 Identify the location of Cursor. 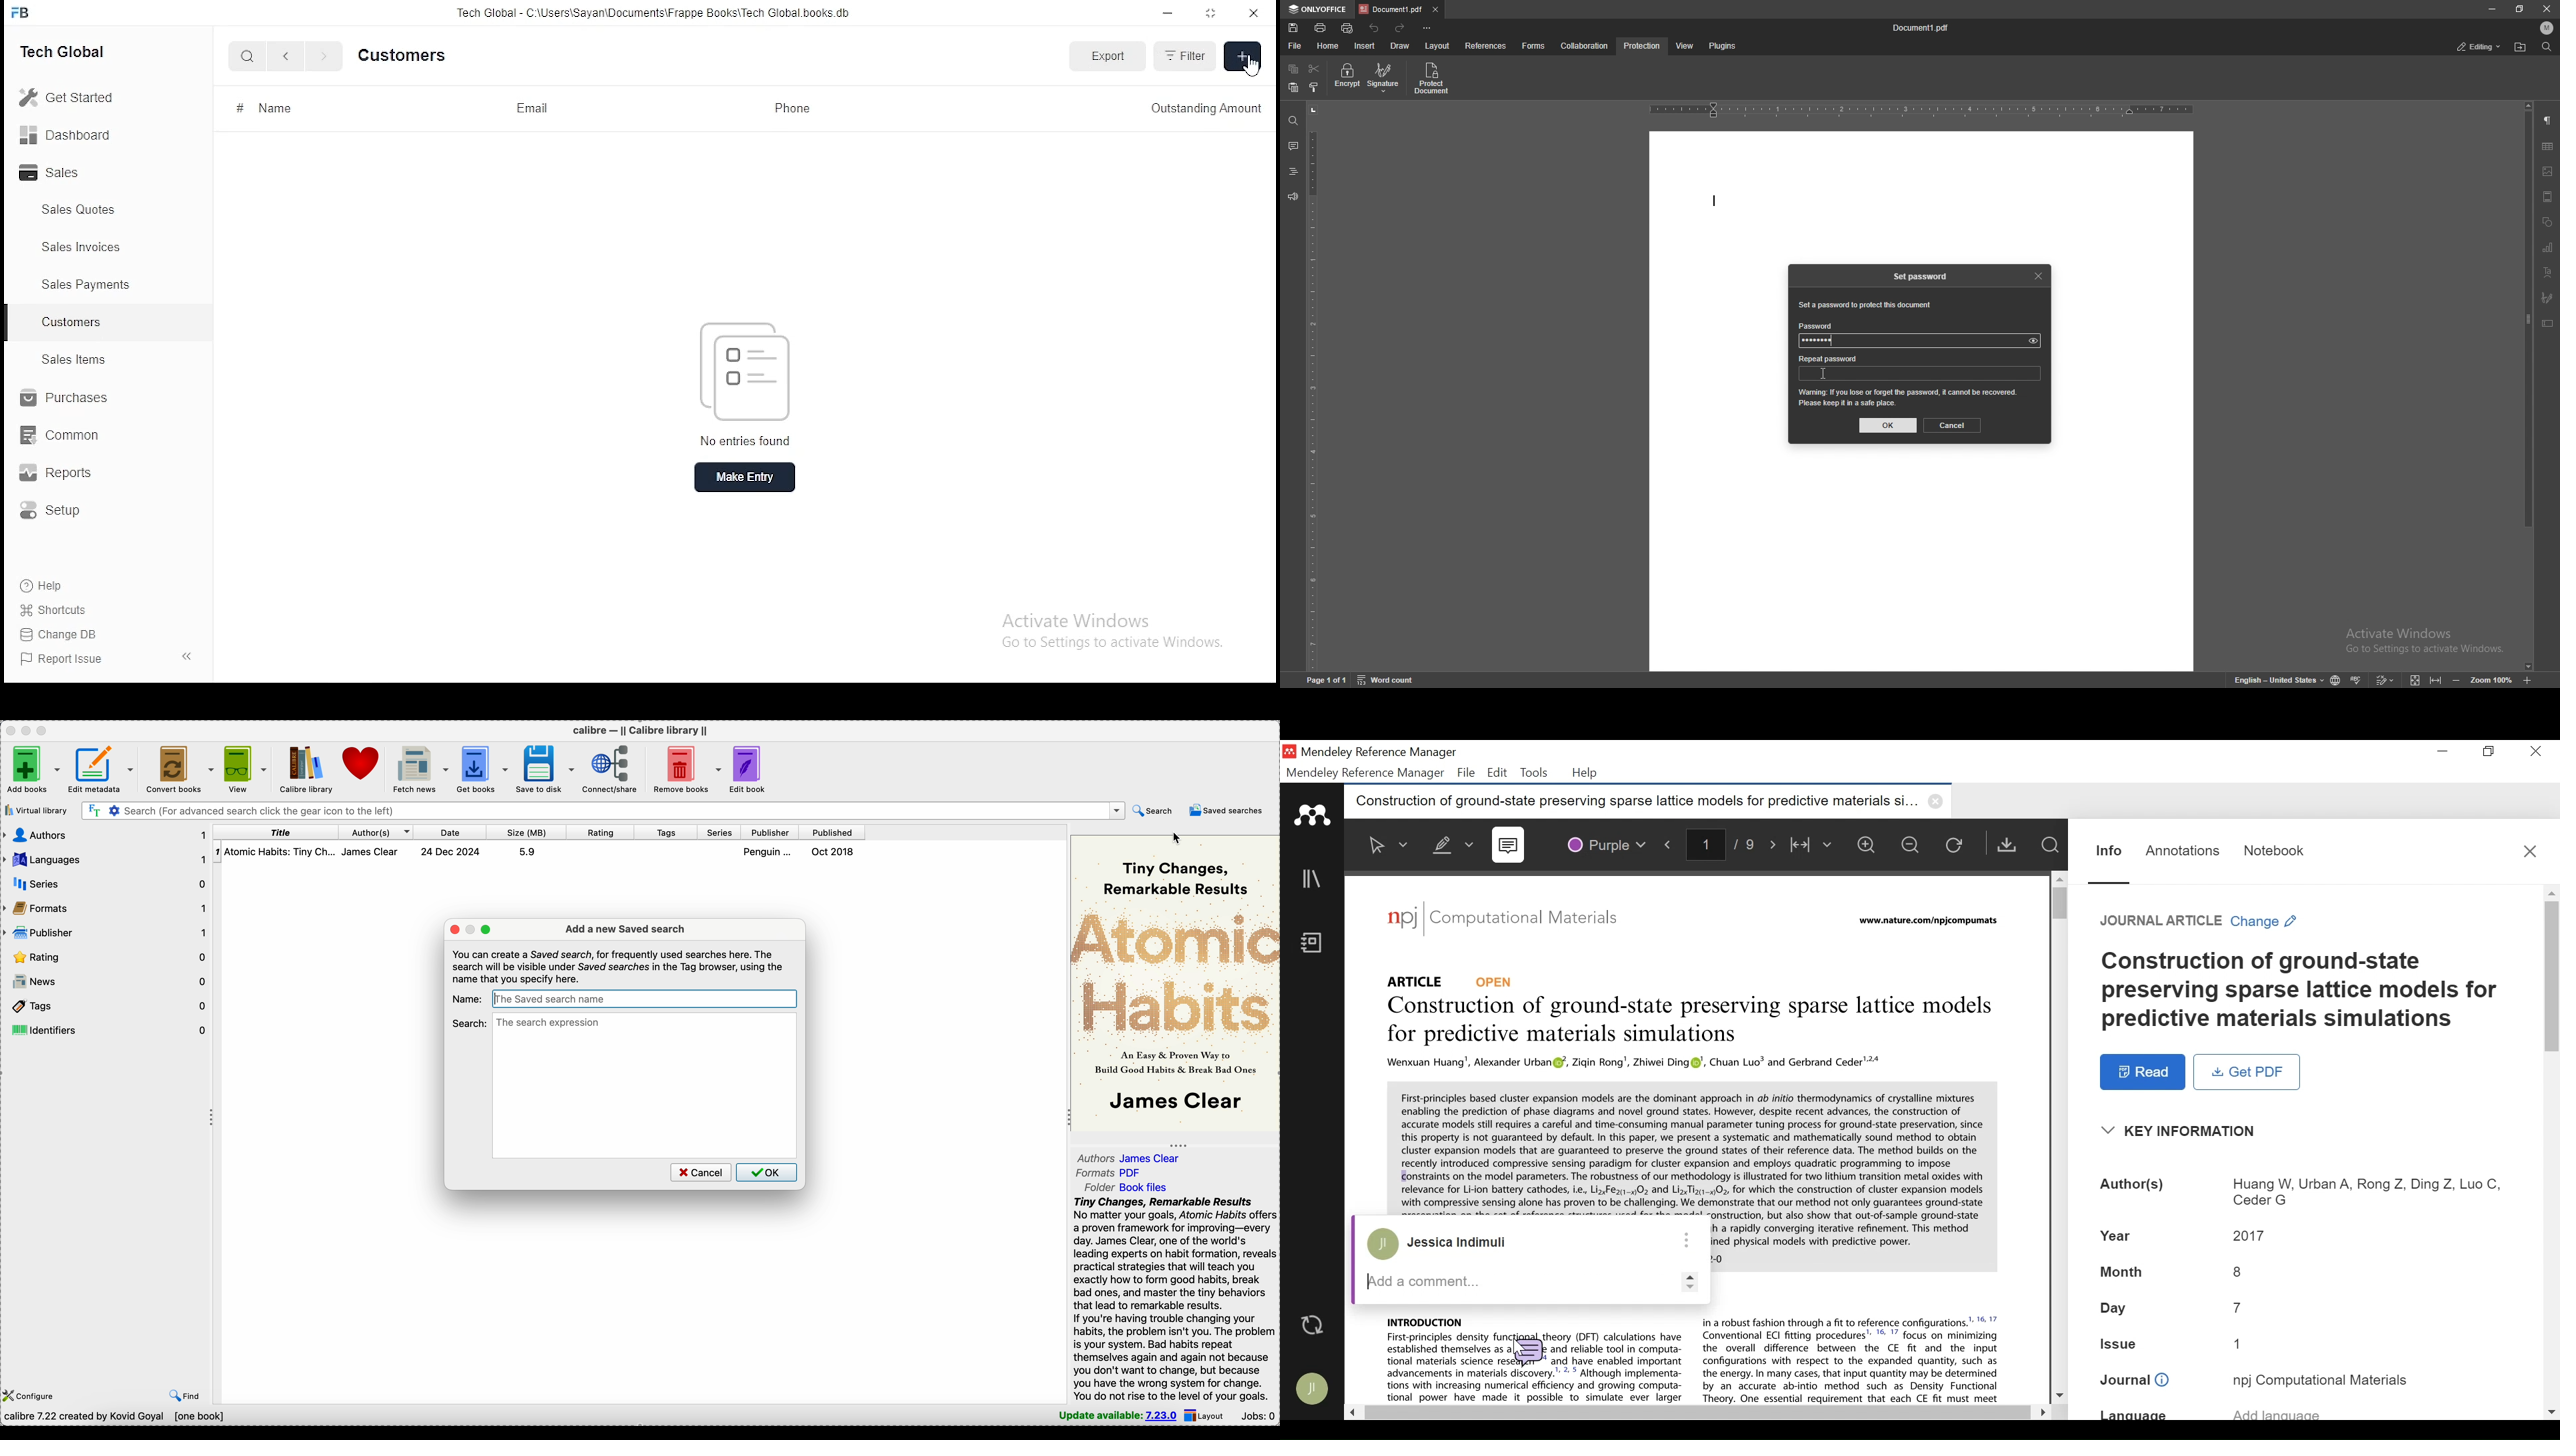
(1514, 1339).